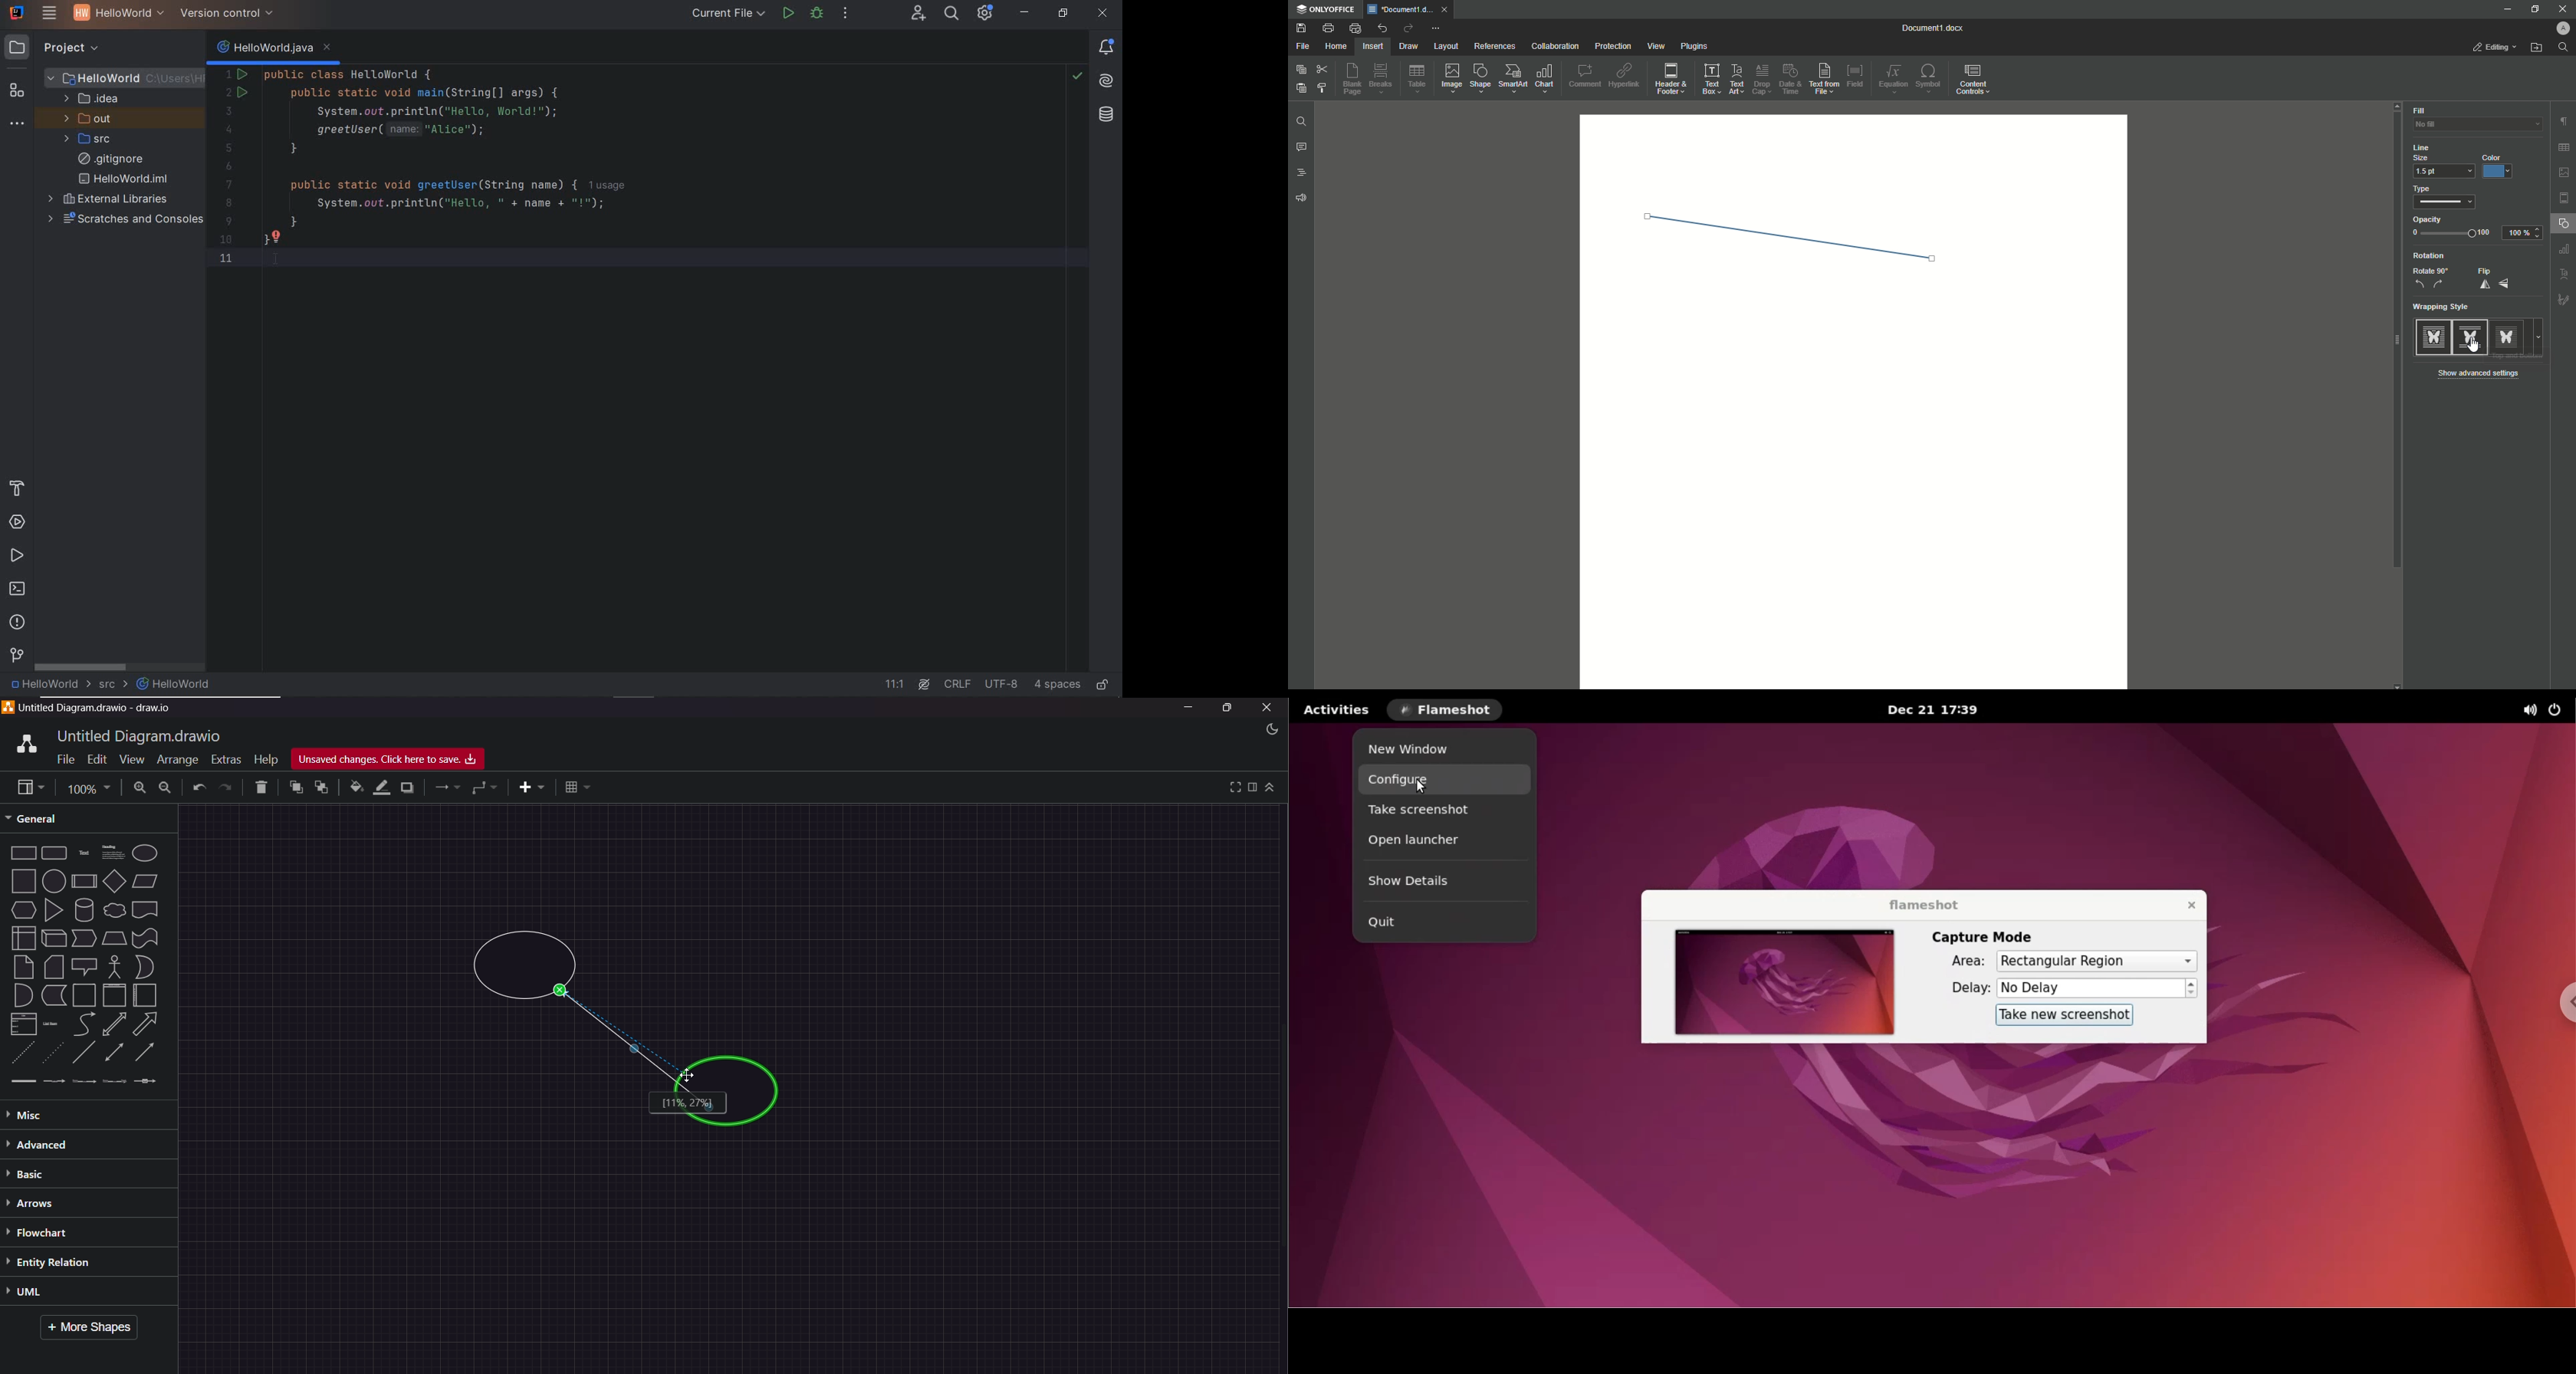  Describe the element at coordinates (2563, 172) in the screenshot. I see `picture` at that location.